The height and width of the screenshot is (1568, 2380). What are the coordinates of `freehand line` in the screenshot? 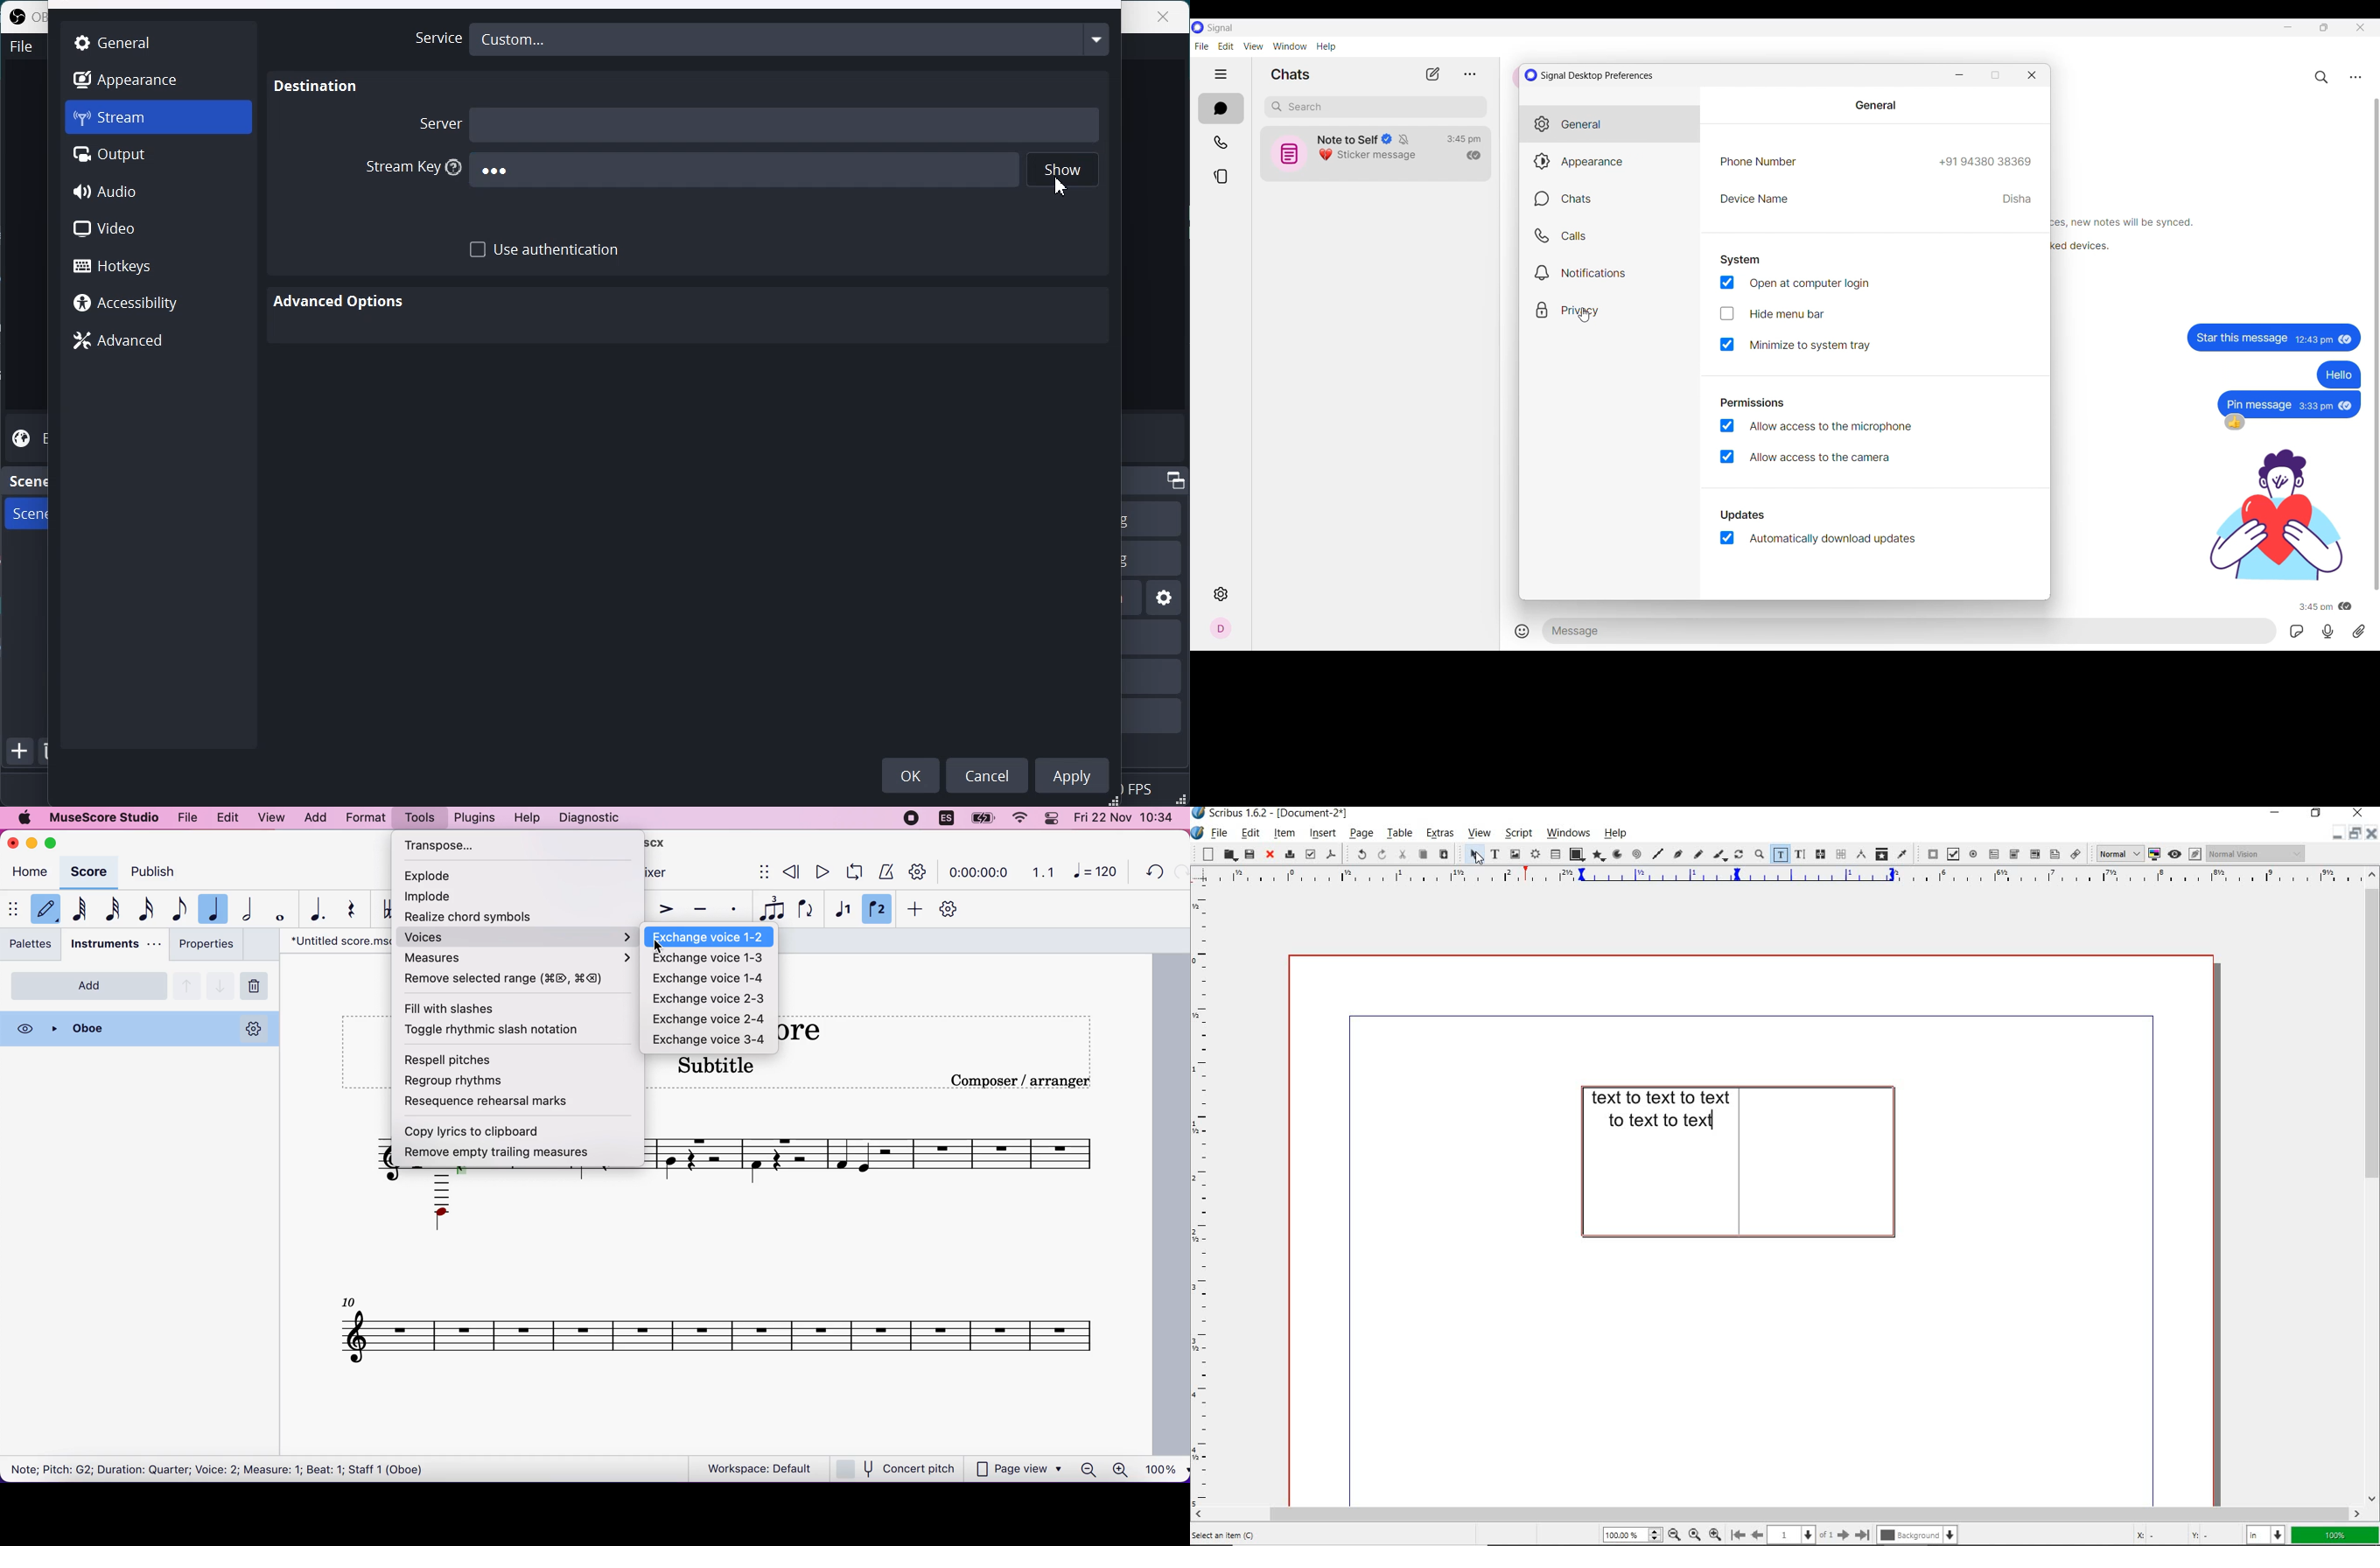 It's located at (1696, 853).